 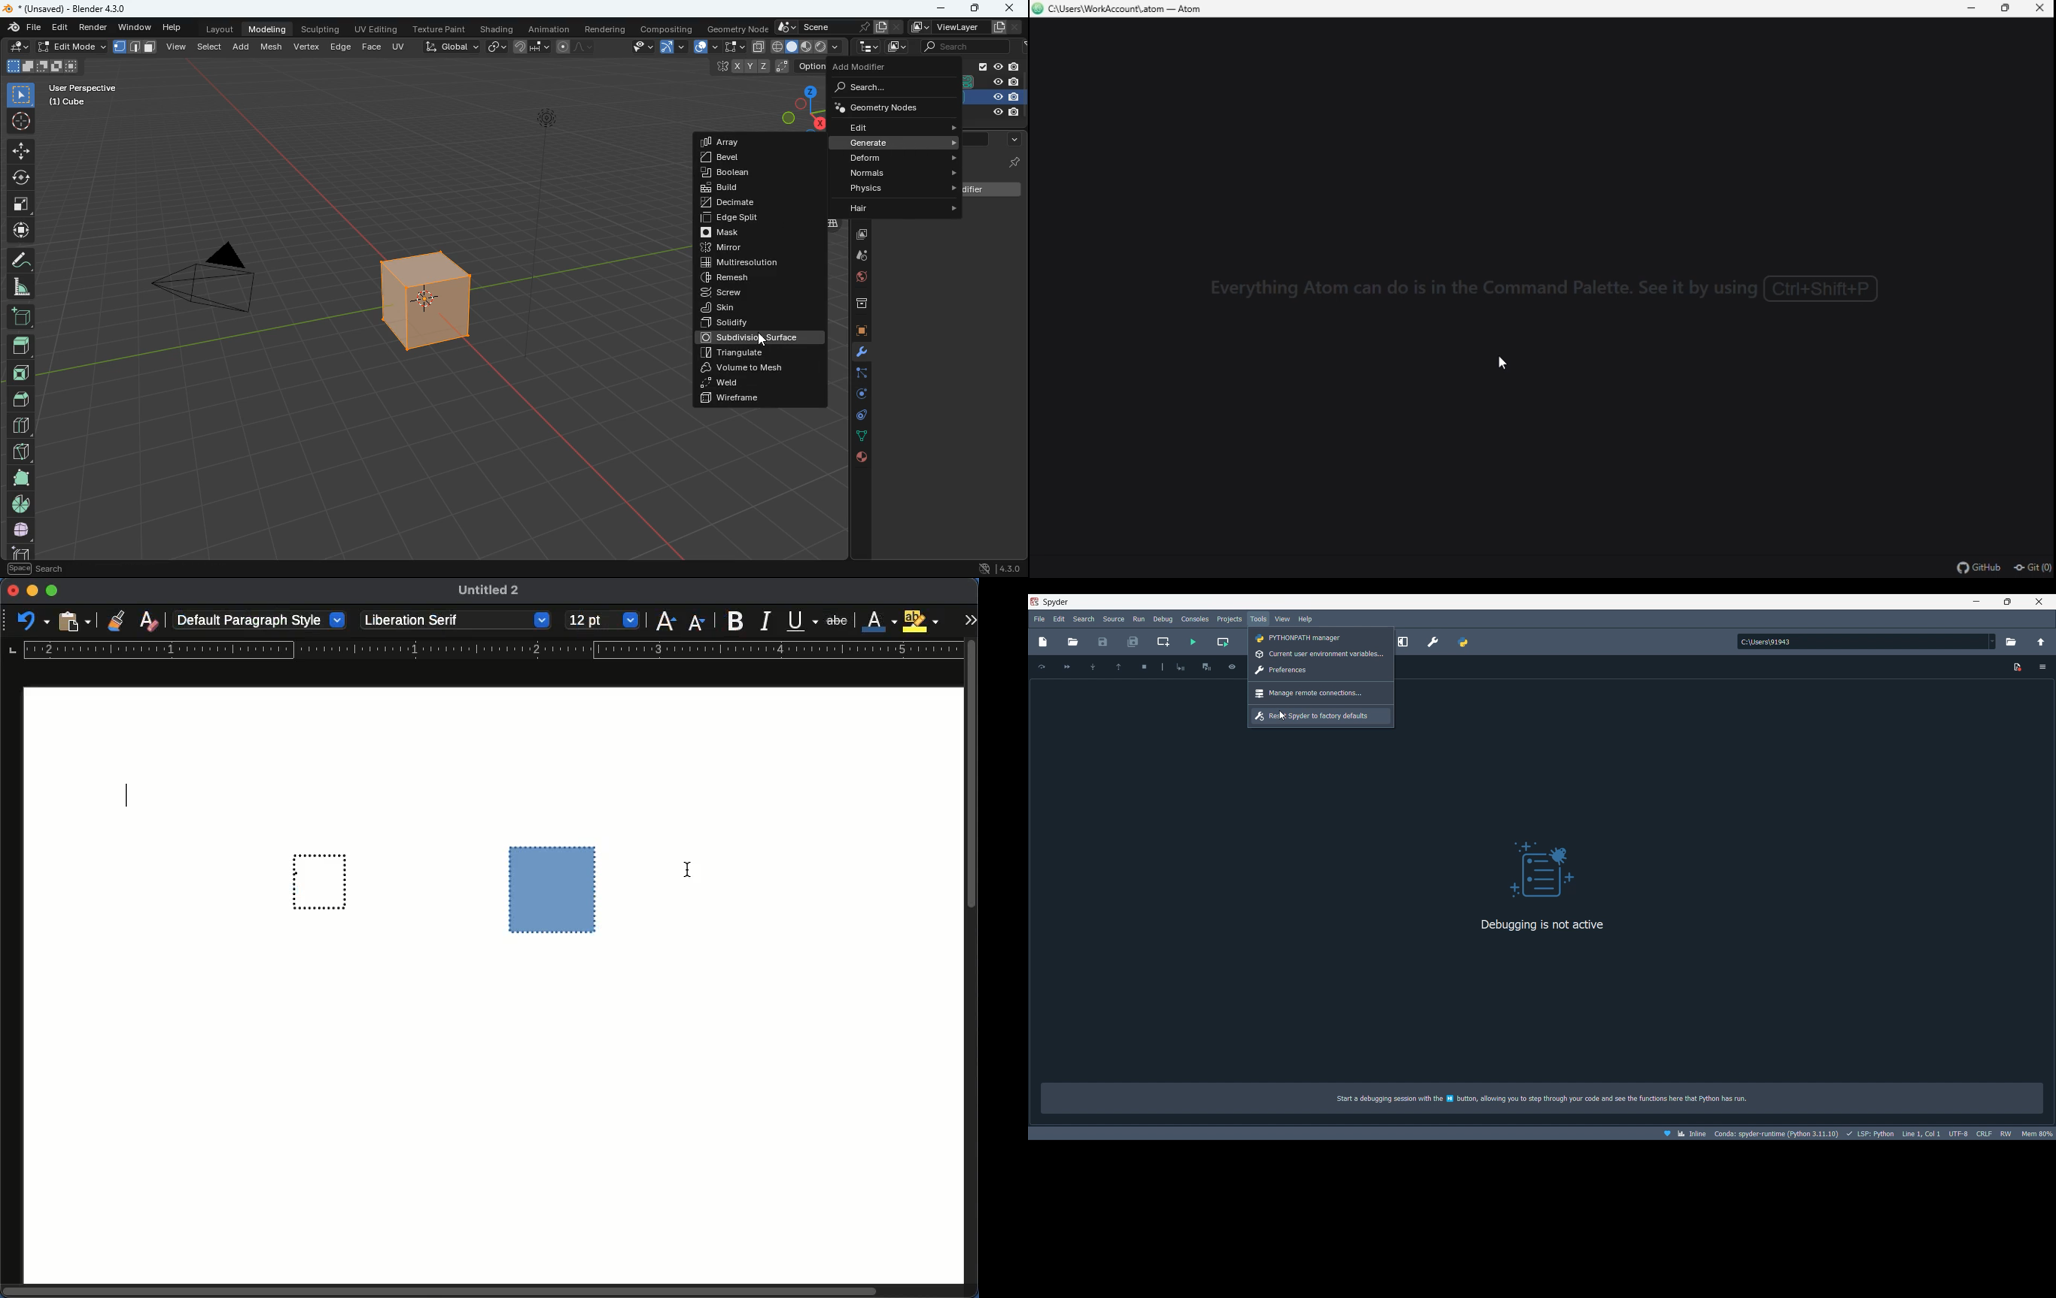 I want to click on Debug menu, so click(x=1163, y=619).